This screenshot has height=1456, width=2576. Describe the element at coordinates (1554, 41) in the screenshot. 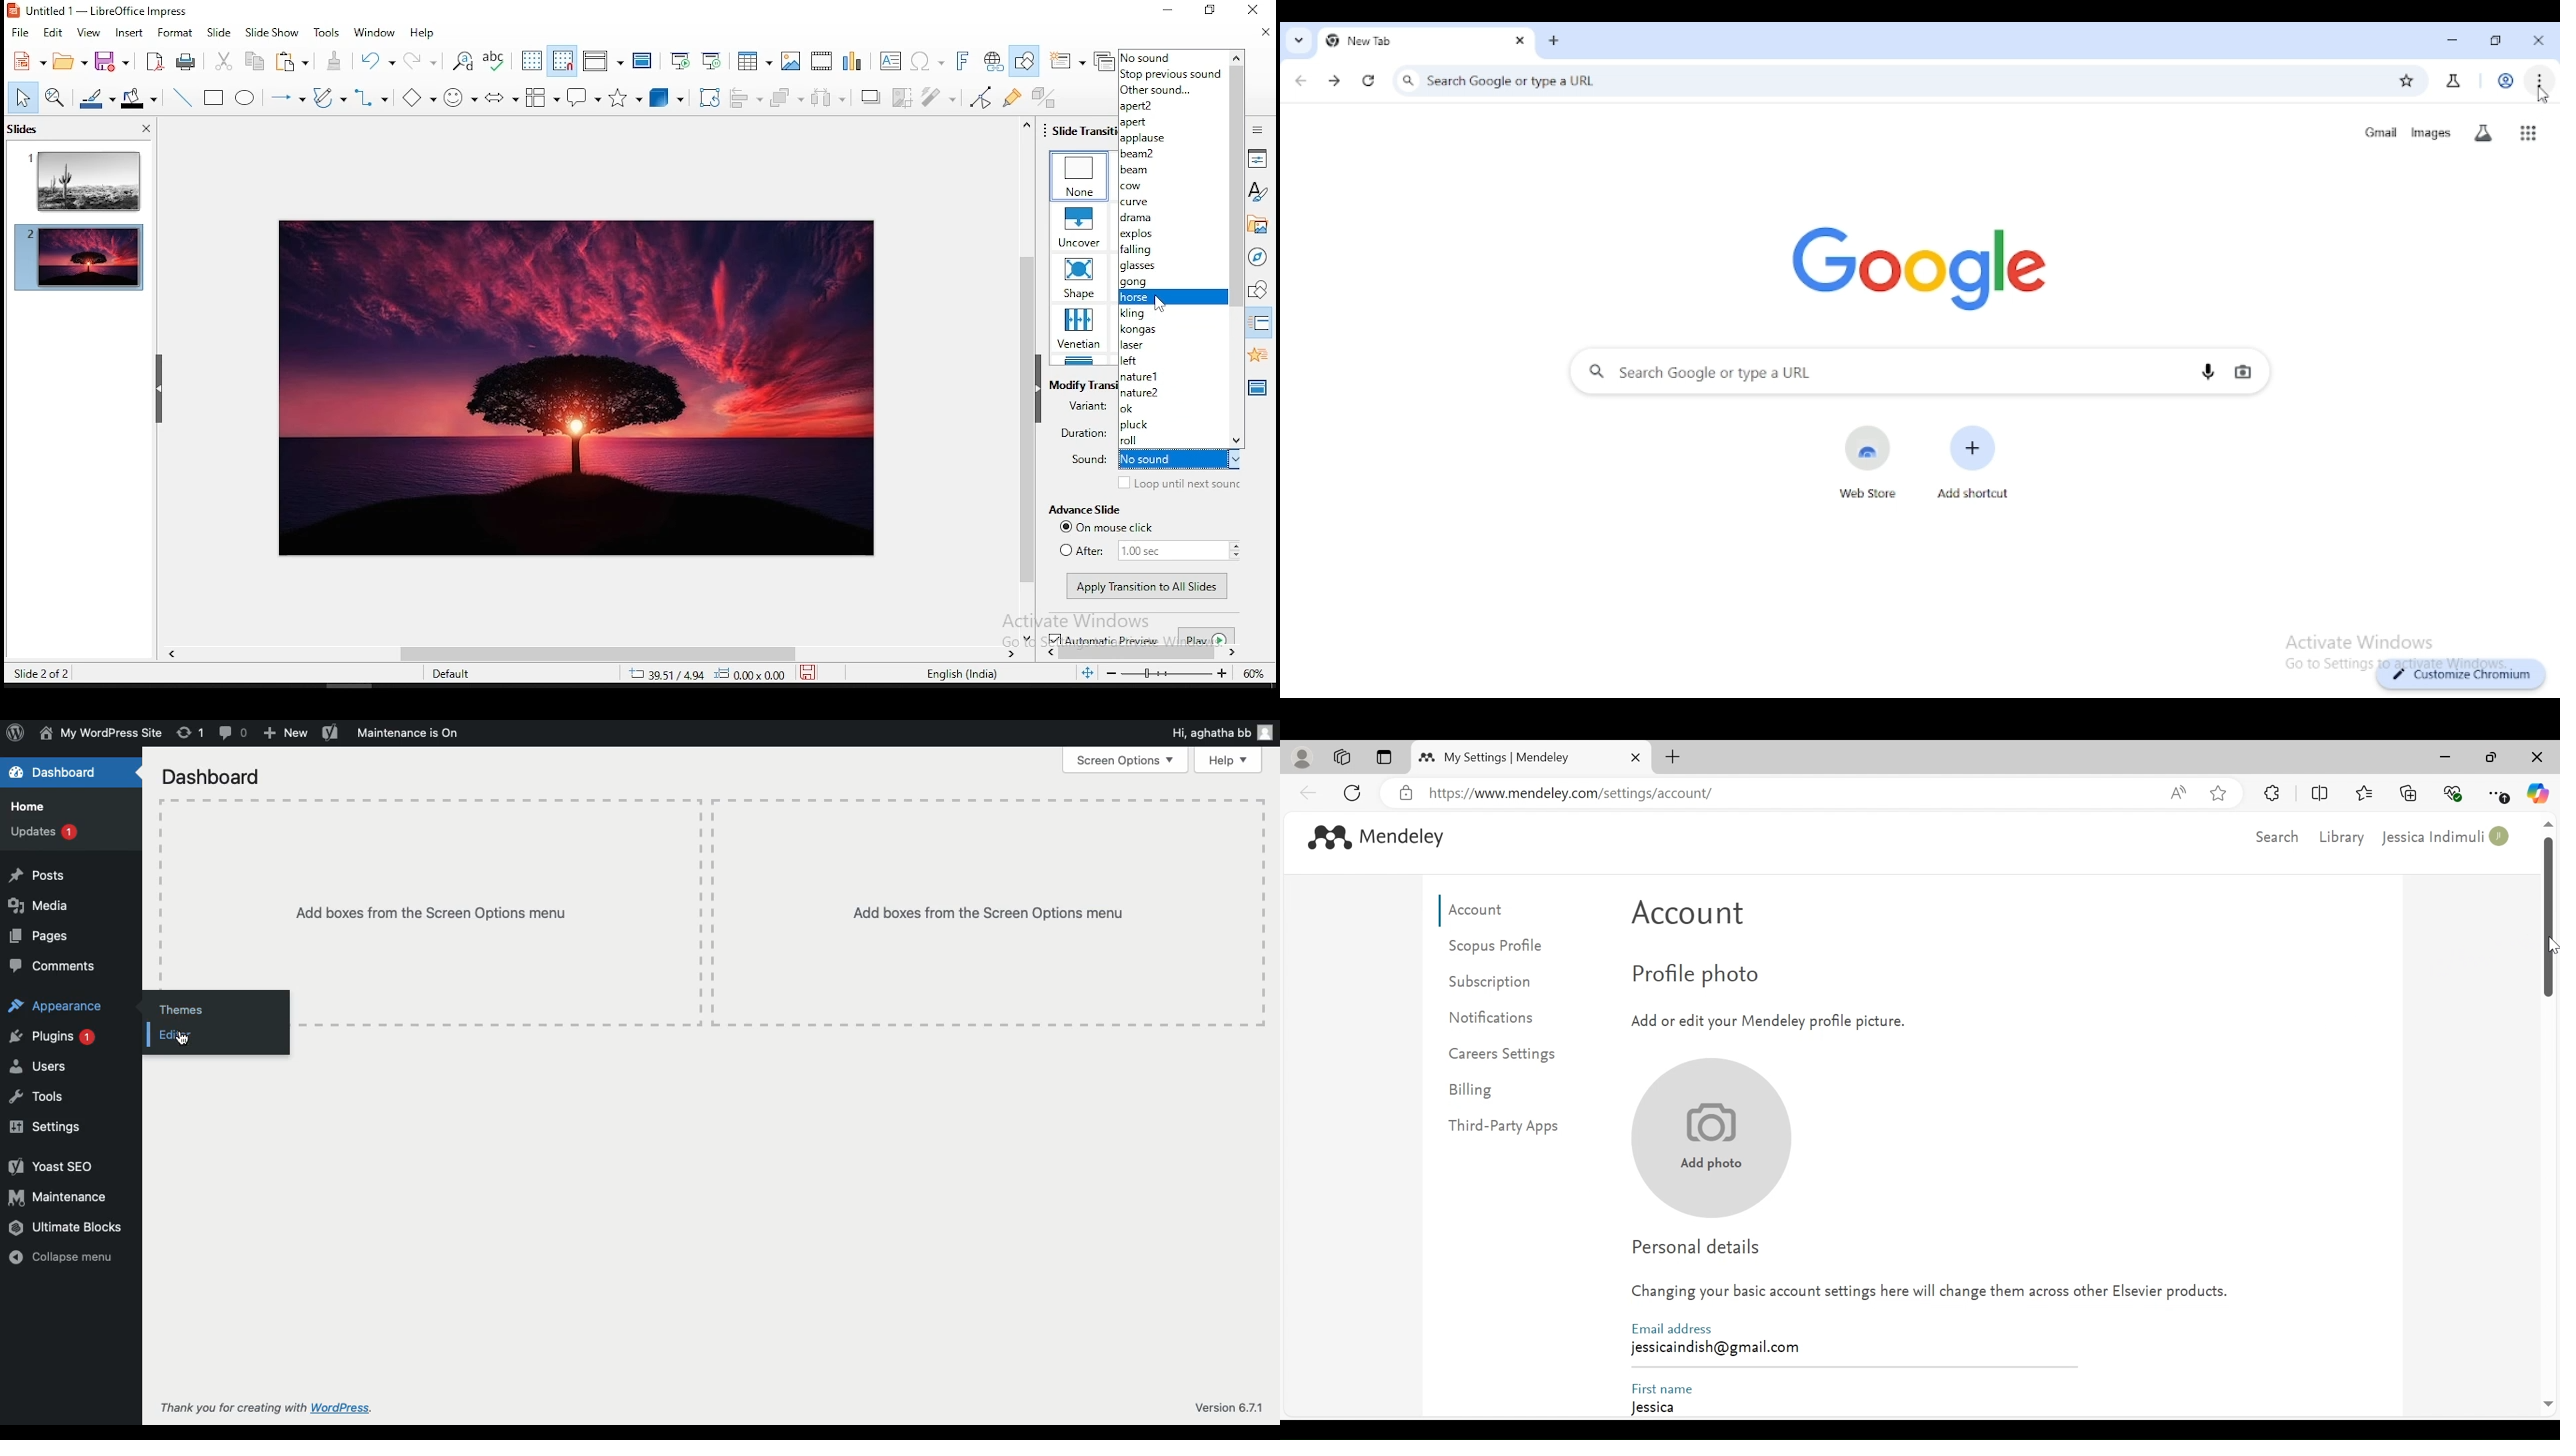

I see `new tab` at that location.